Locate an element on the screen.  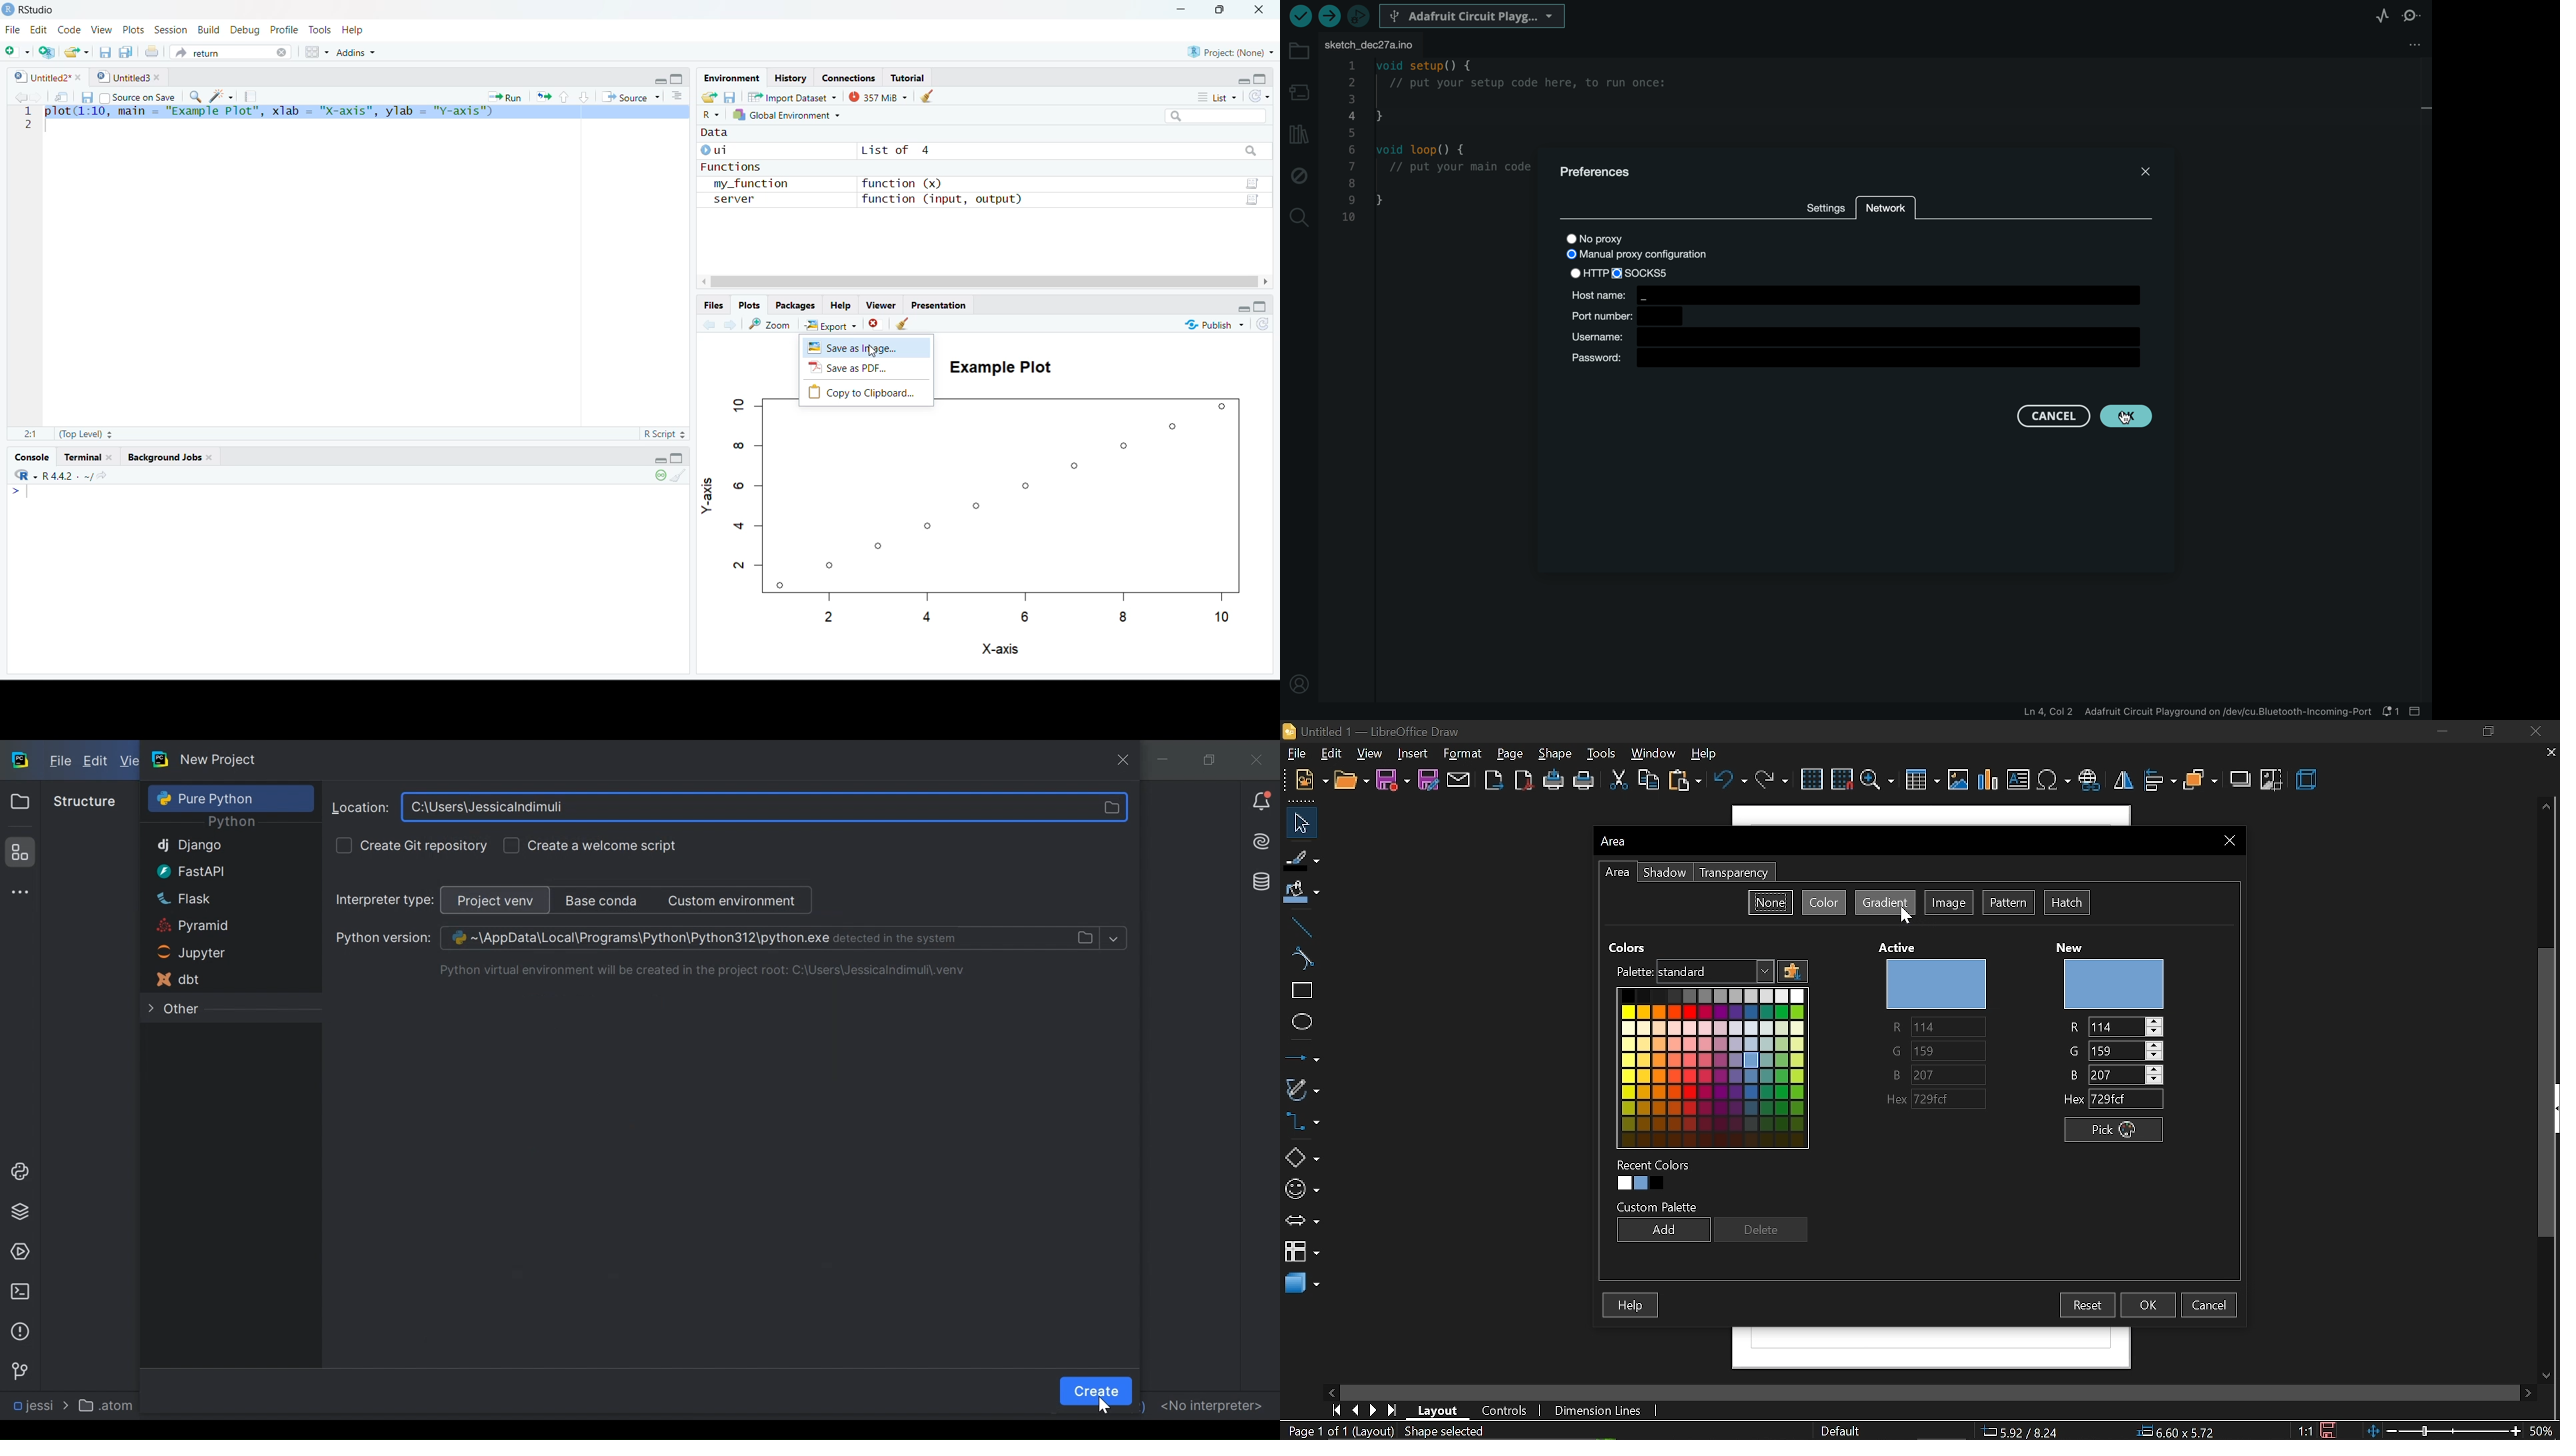
pick is located at coordinates (2115, 1130).